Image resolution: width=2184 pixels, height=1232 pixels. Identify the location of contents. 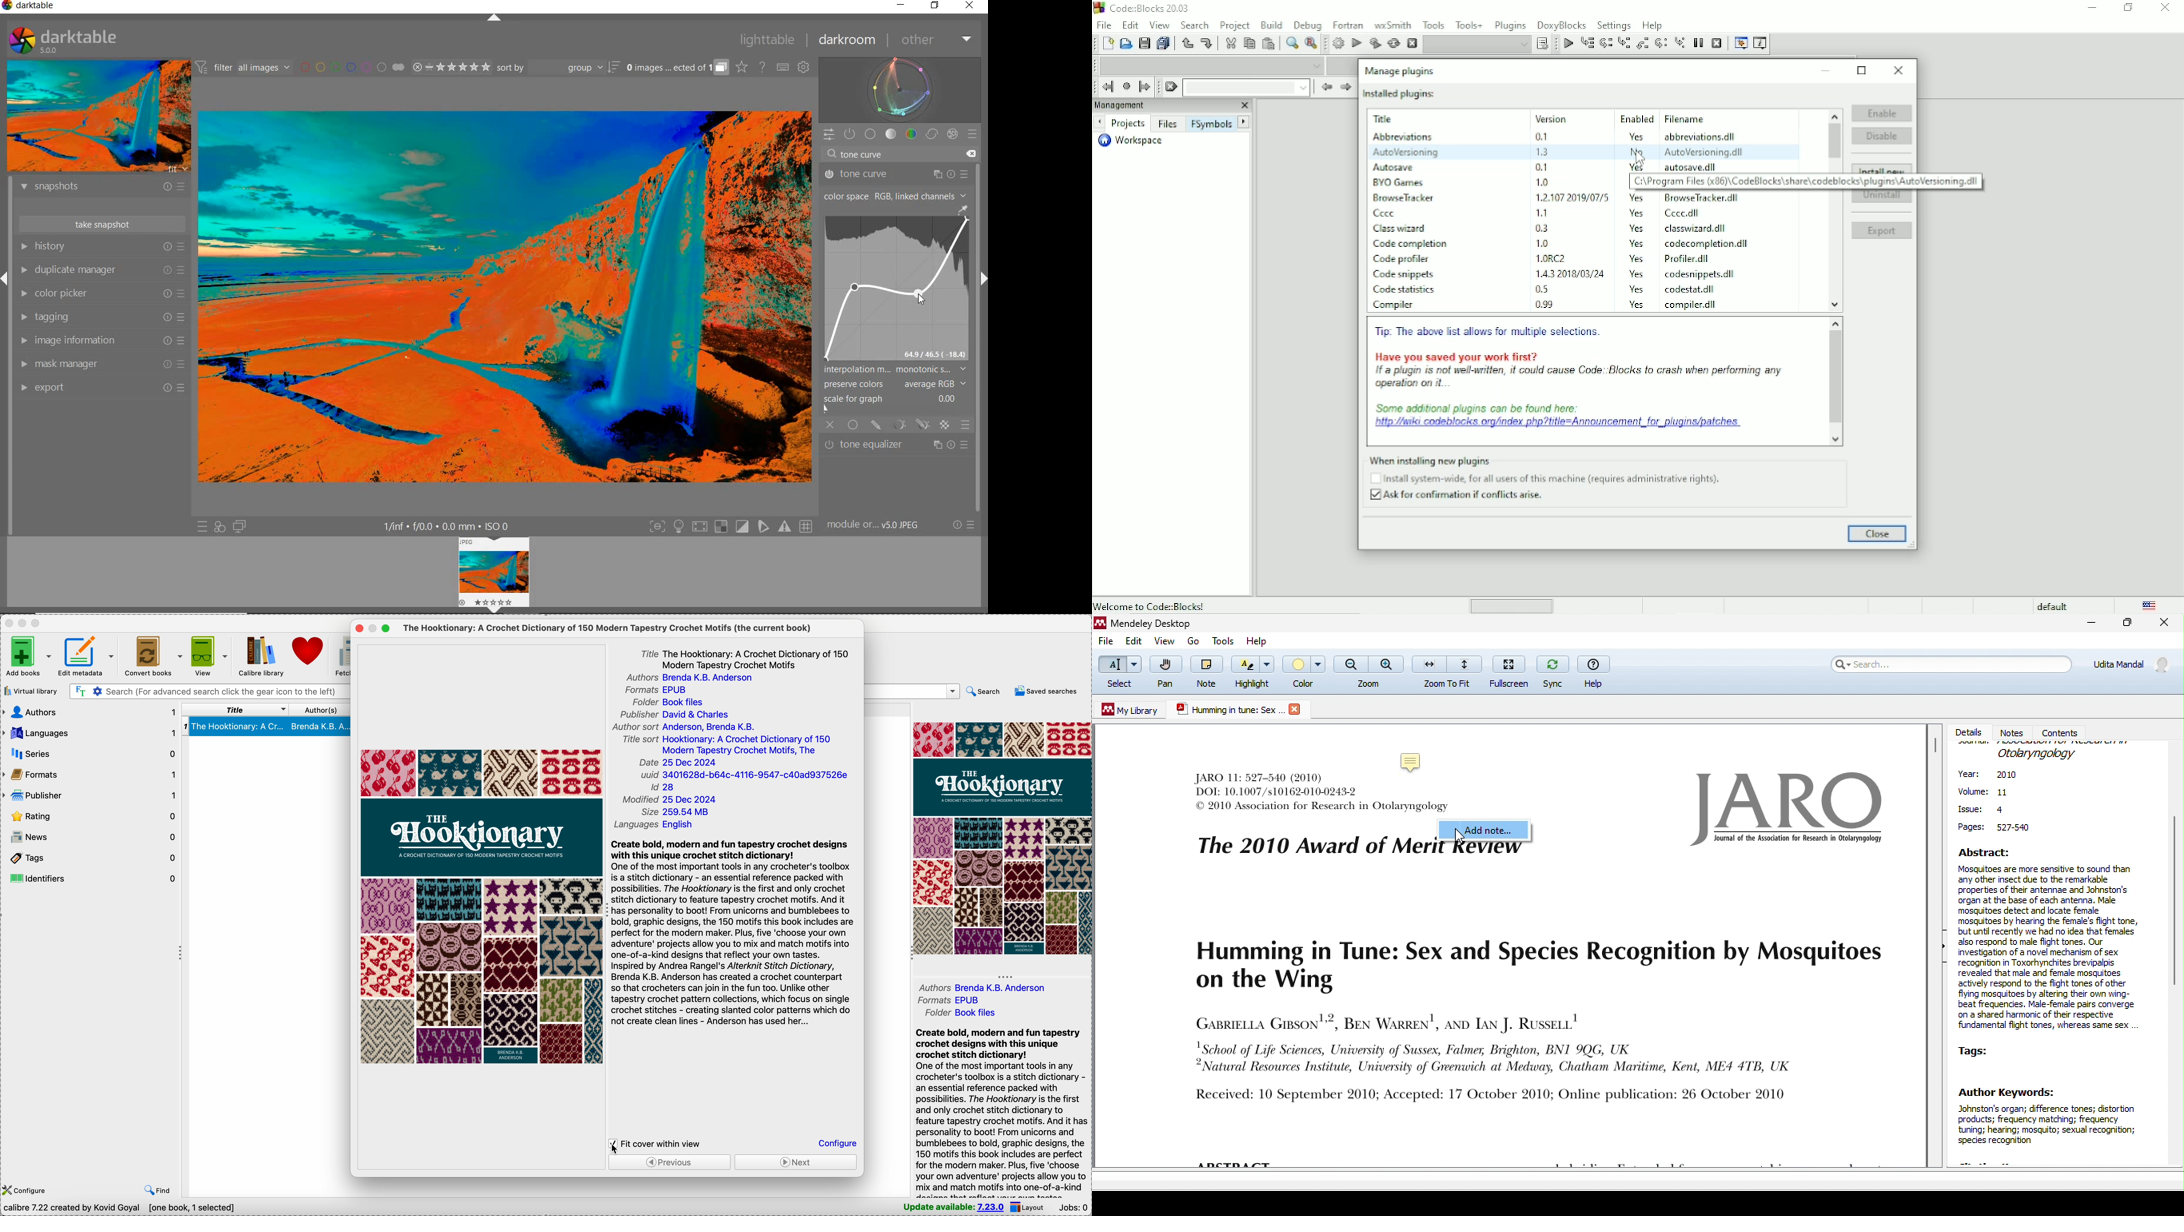
(2063, 732).